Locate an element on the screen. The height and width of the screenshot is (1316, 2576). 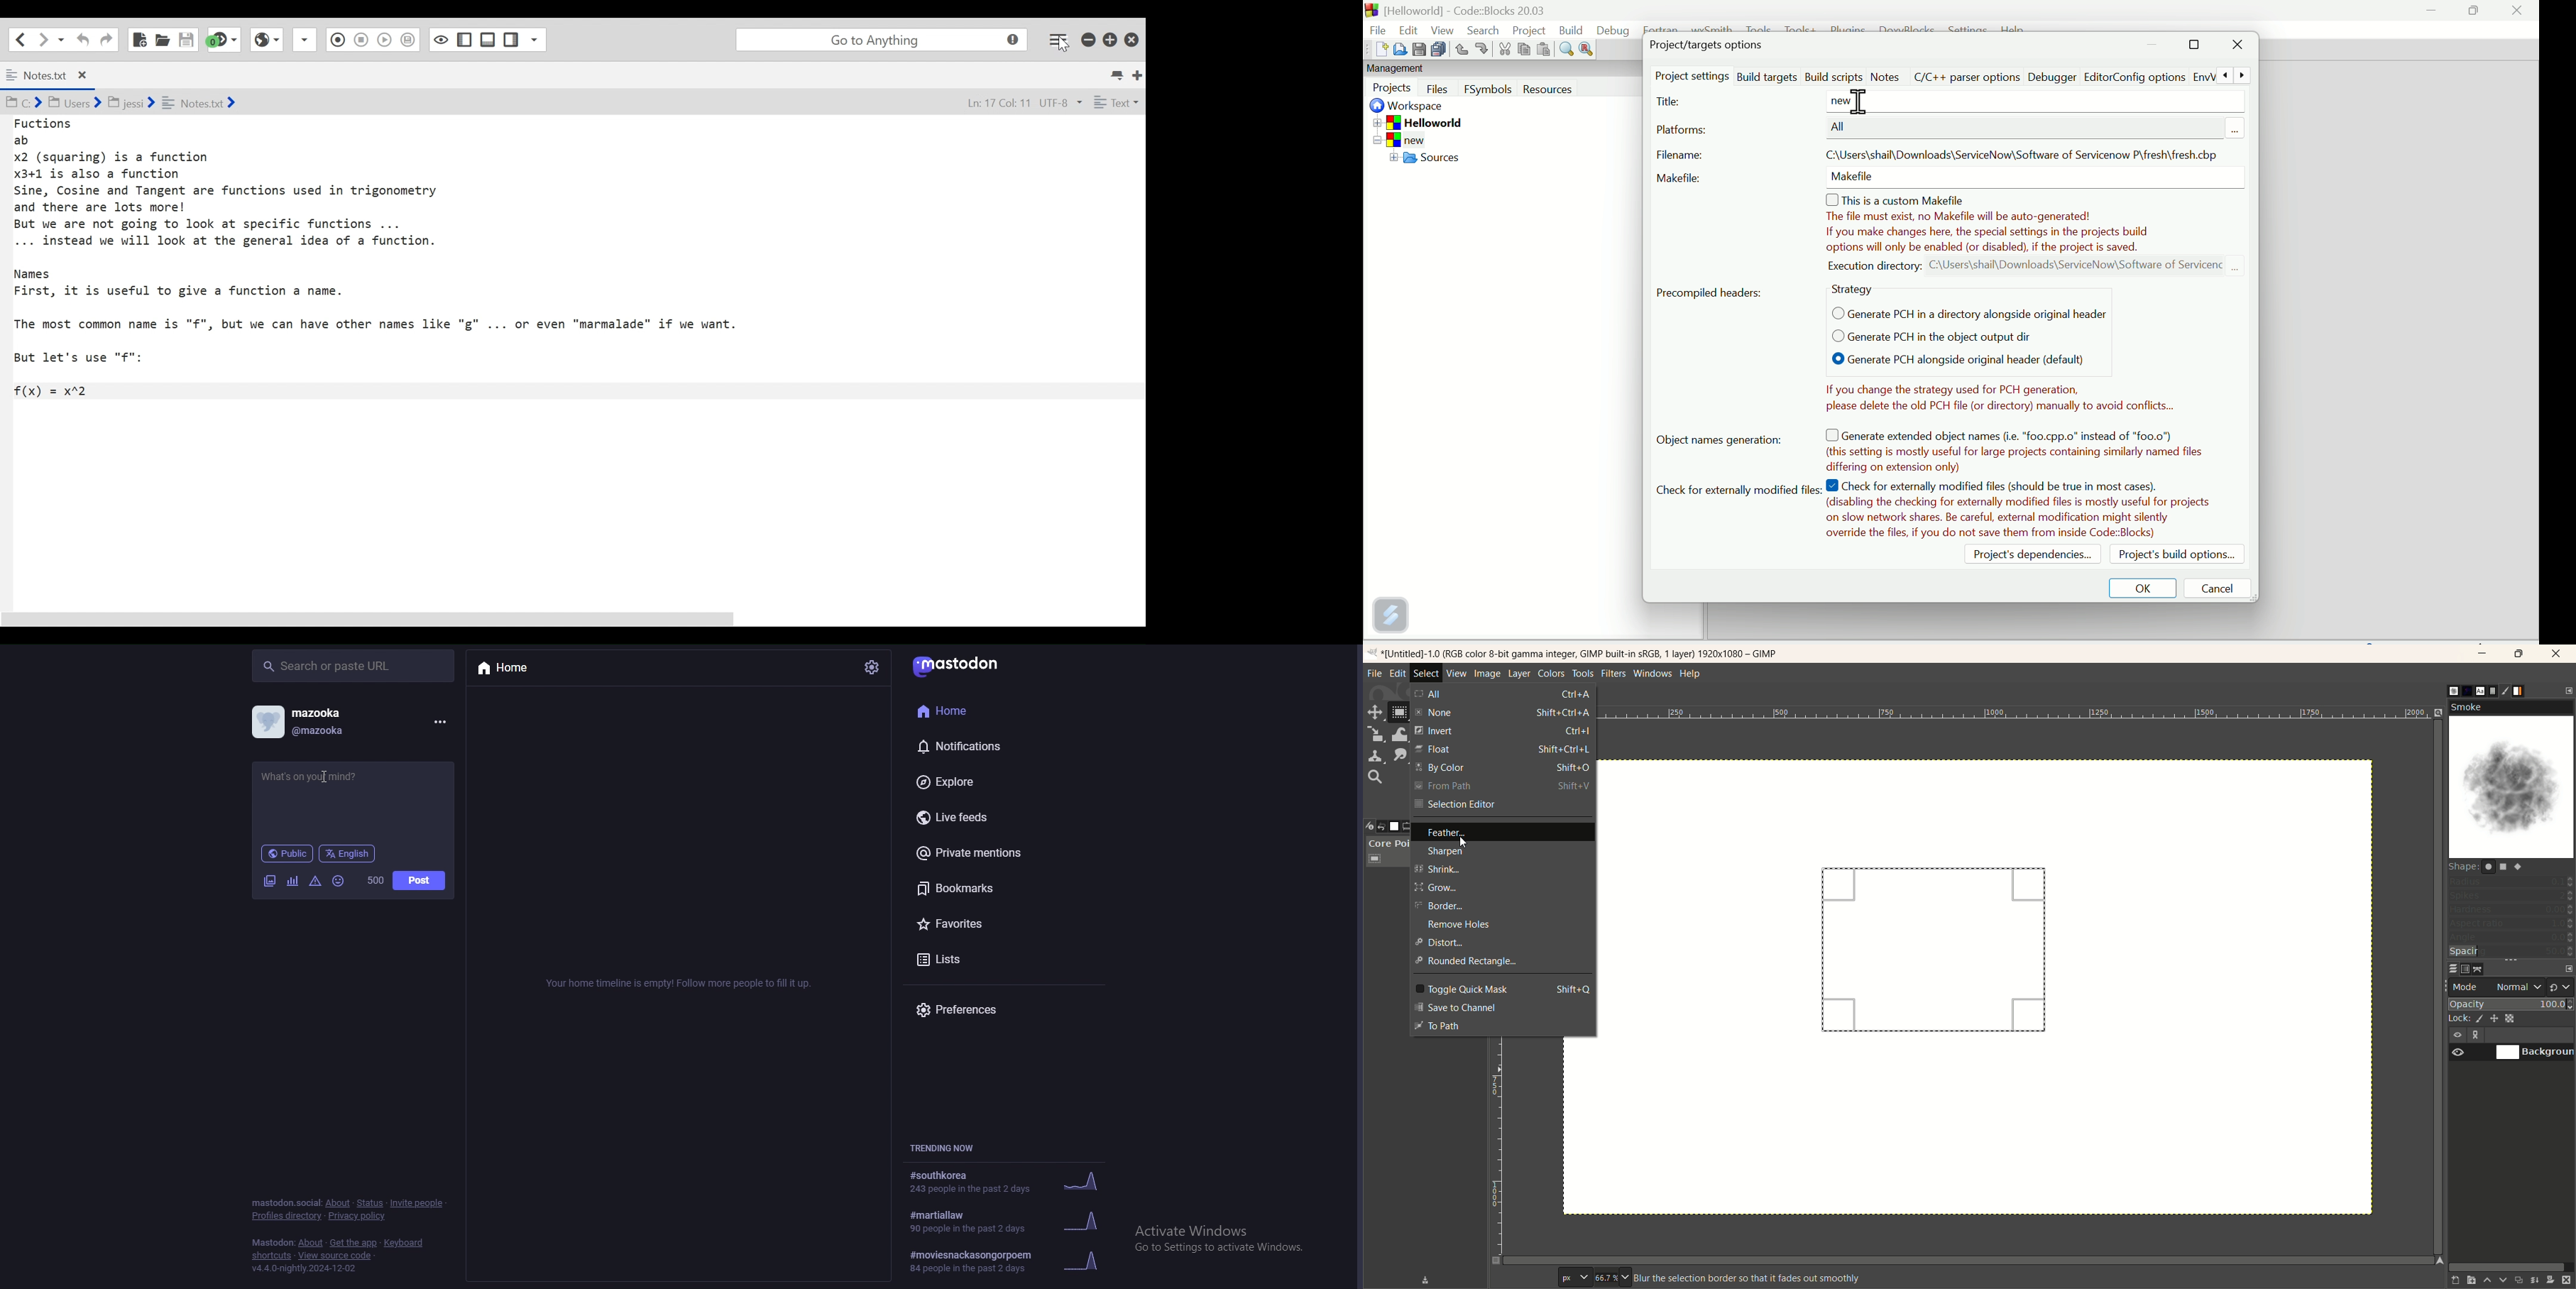
F symbols is located at coordinates (1488, 92).